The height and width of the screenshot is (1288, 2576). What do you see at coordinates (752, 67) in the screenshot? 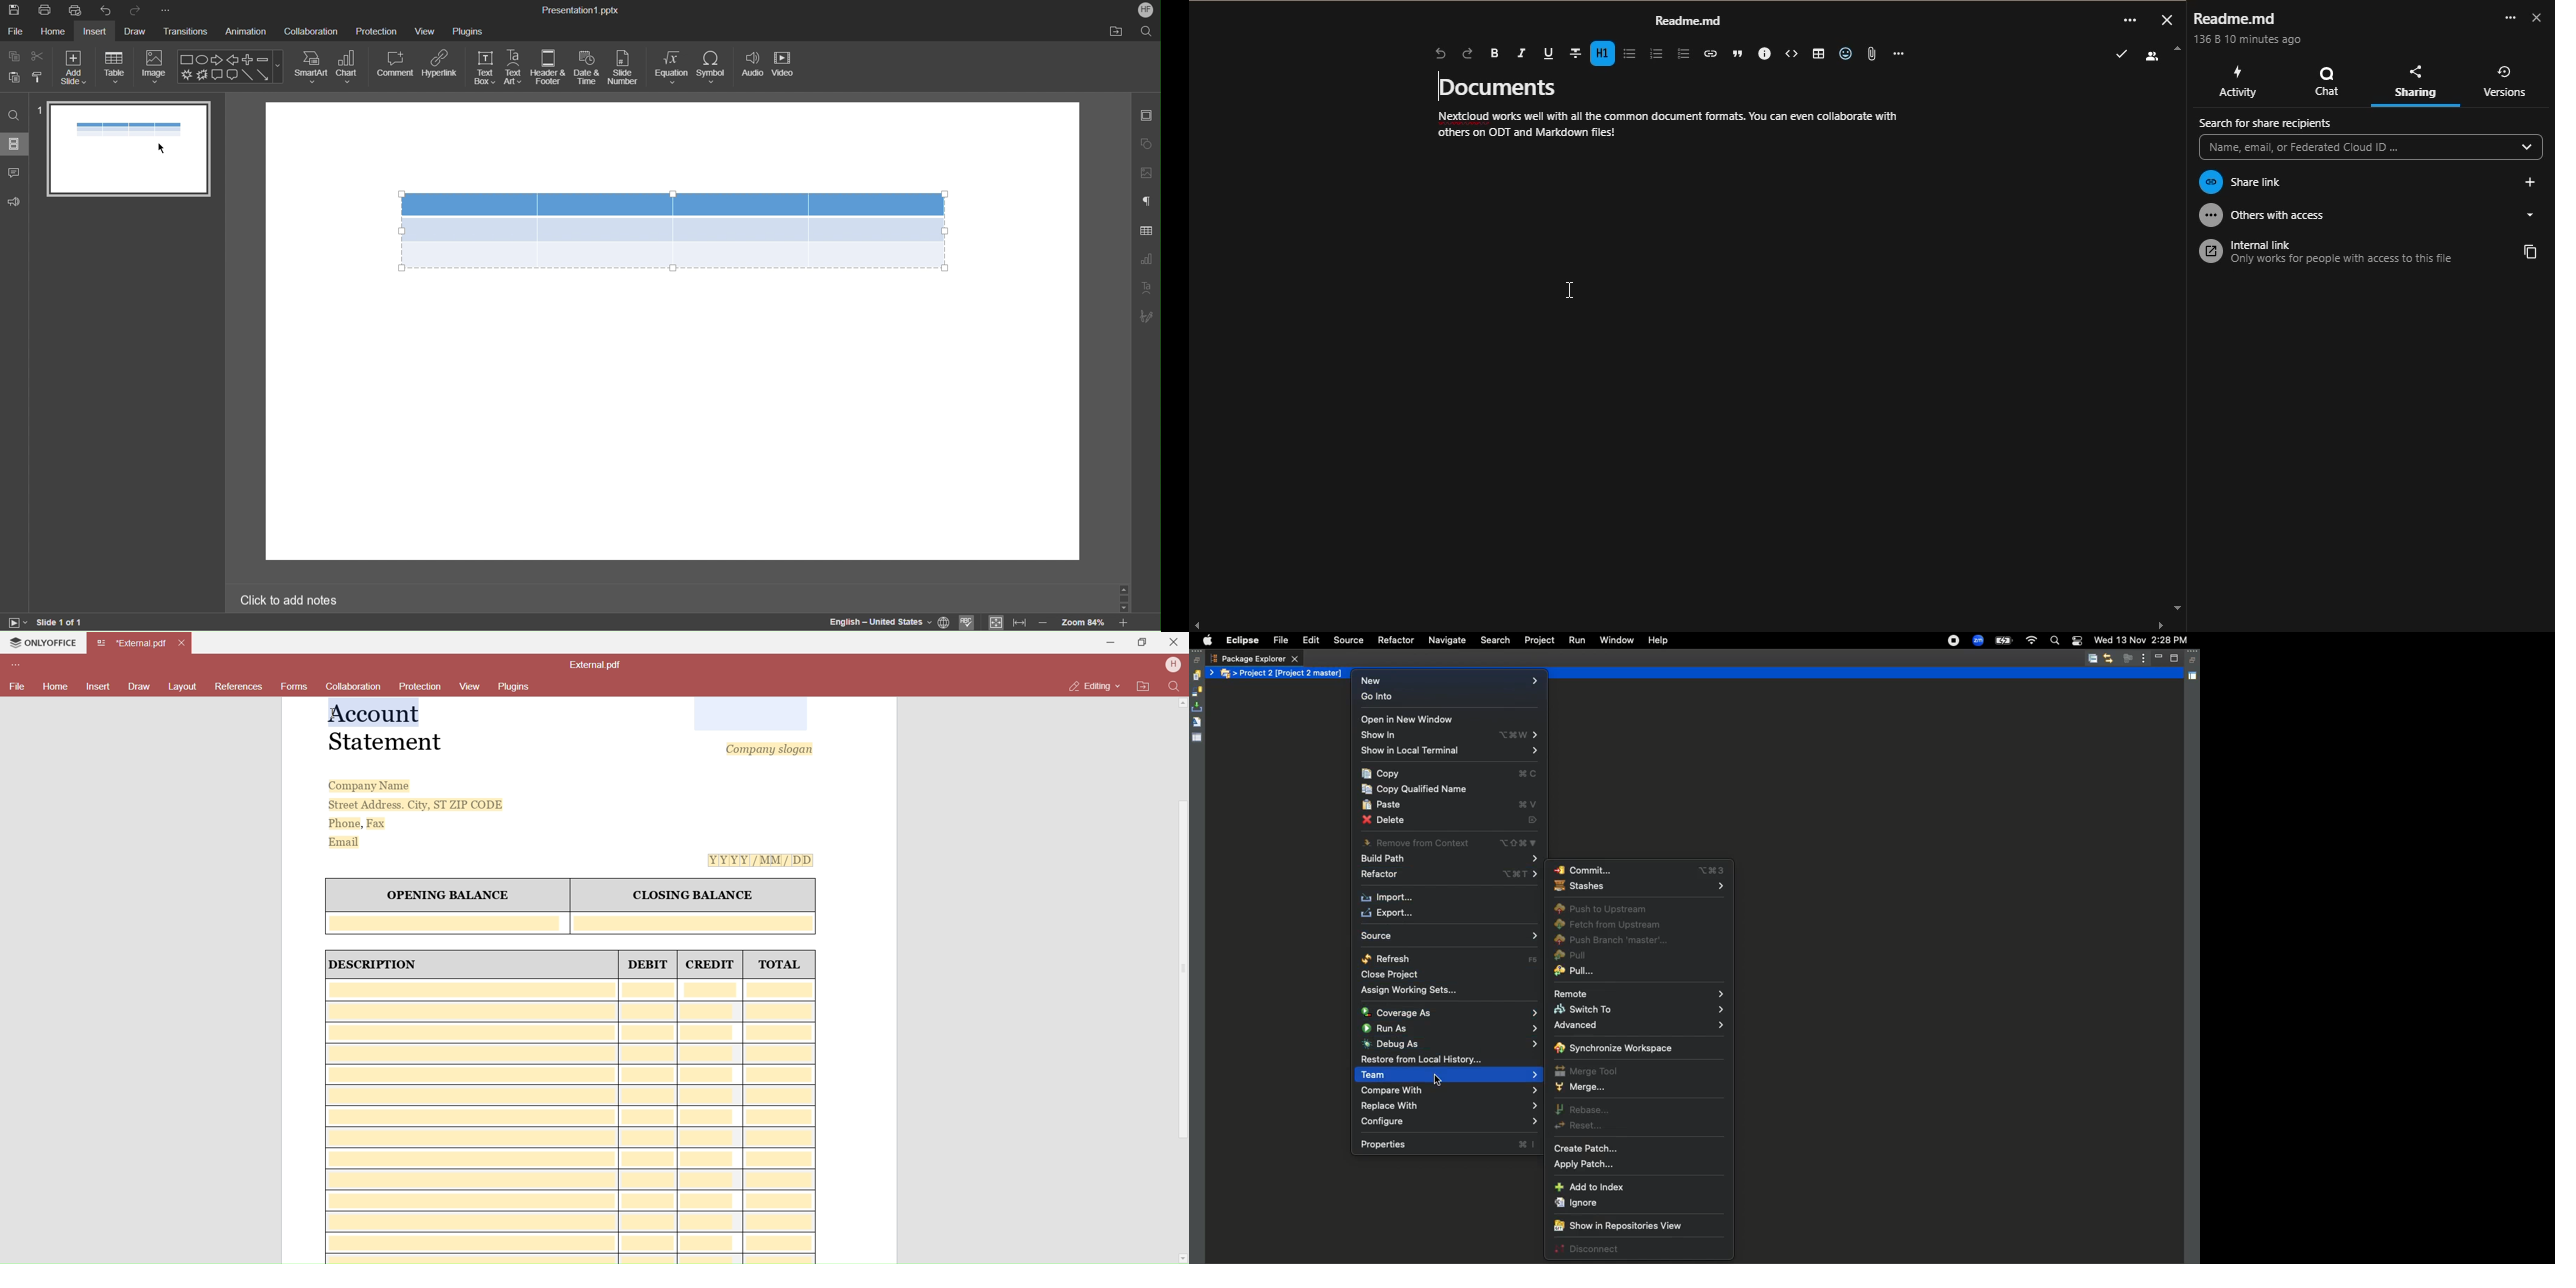
I see `Audio` at bounding box center [752, 67].